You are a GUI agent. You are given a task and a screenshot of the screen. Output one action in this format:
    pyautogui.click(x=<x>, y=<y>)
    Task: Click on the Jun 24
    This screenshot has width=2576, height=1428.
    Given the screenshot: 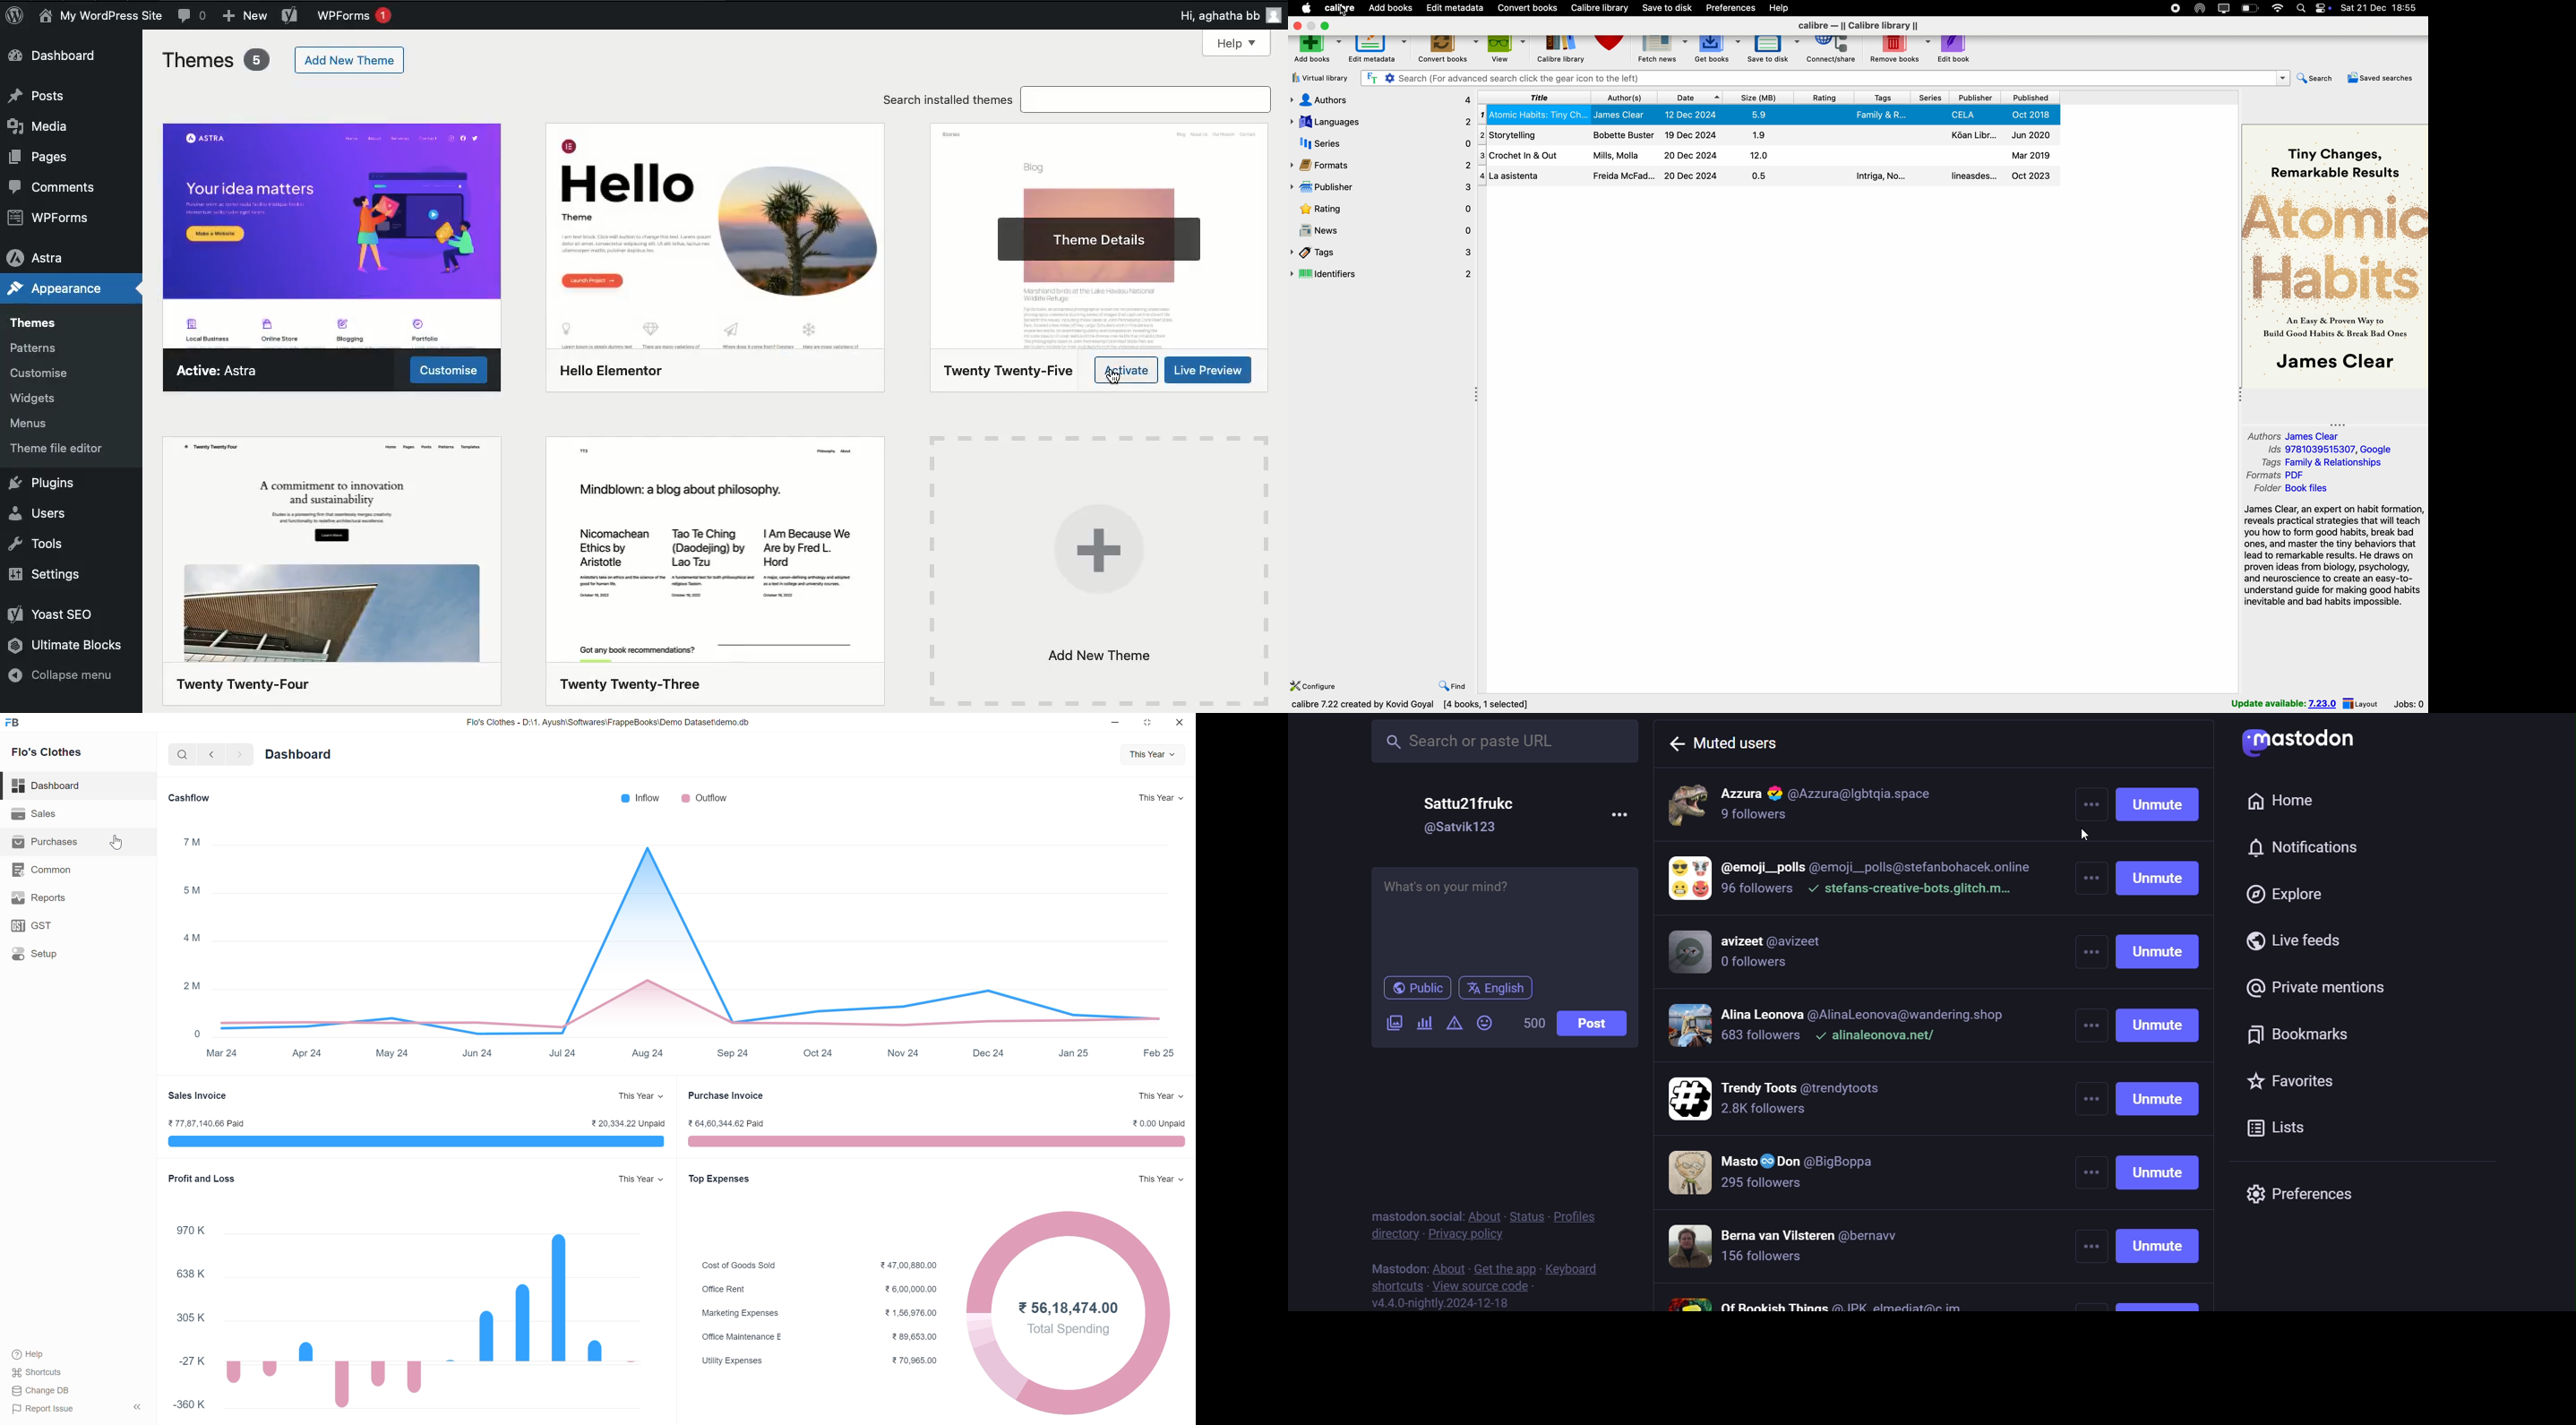 What is the action you would take?
    pyautogui.click(x=477, y=1054)
    